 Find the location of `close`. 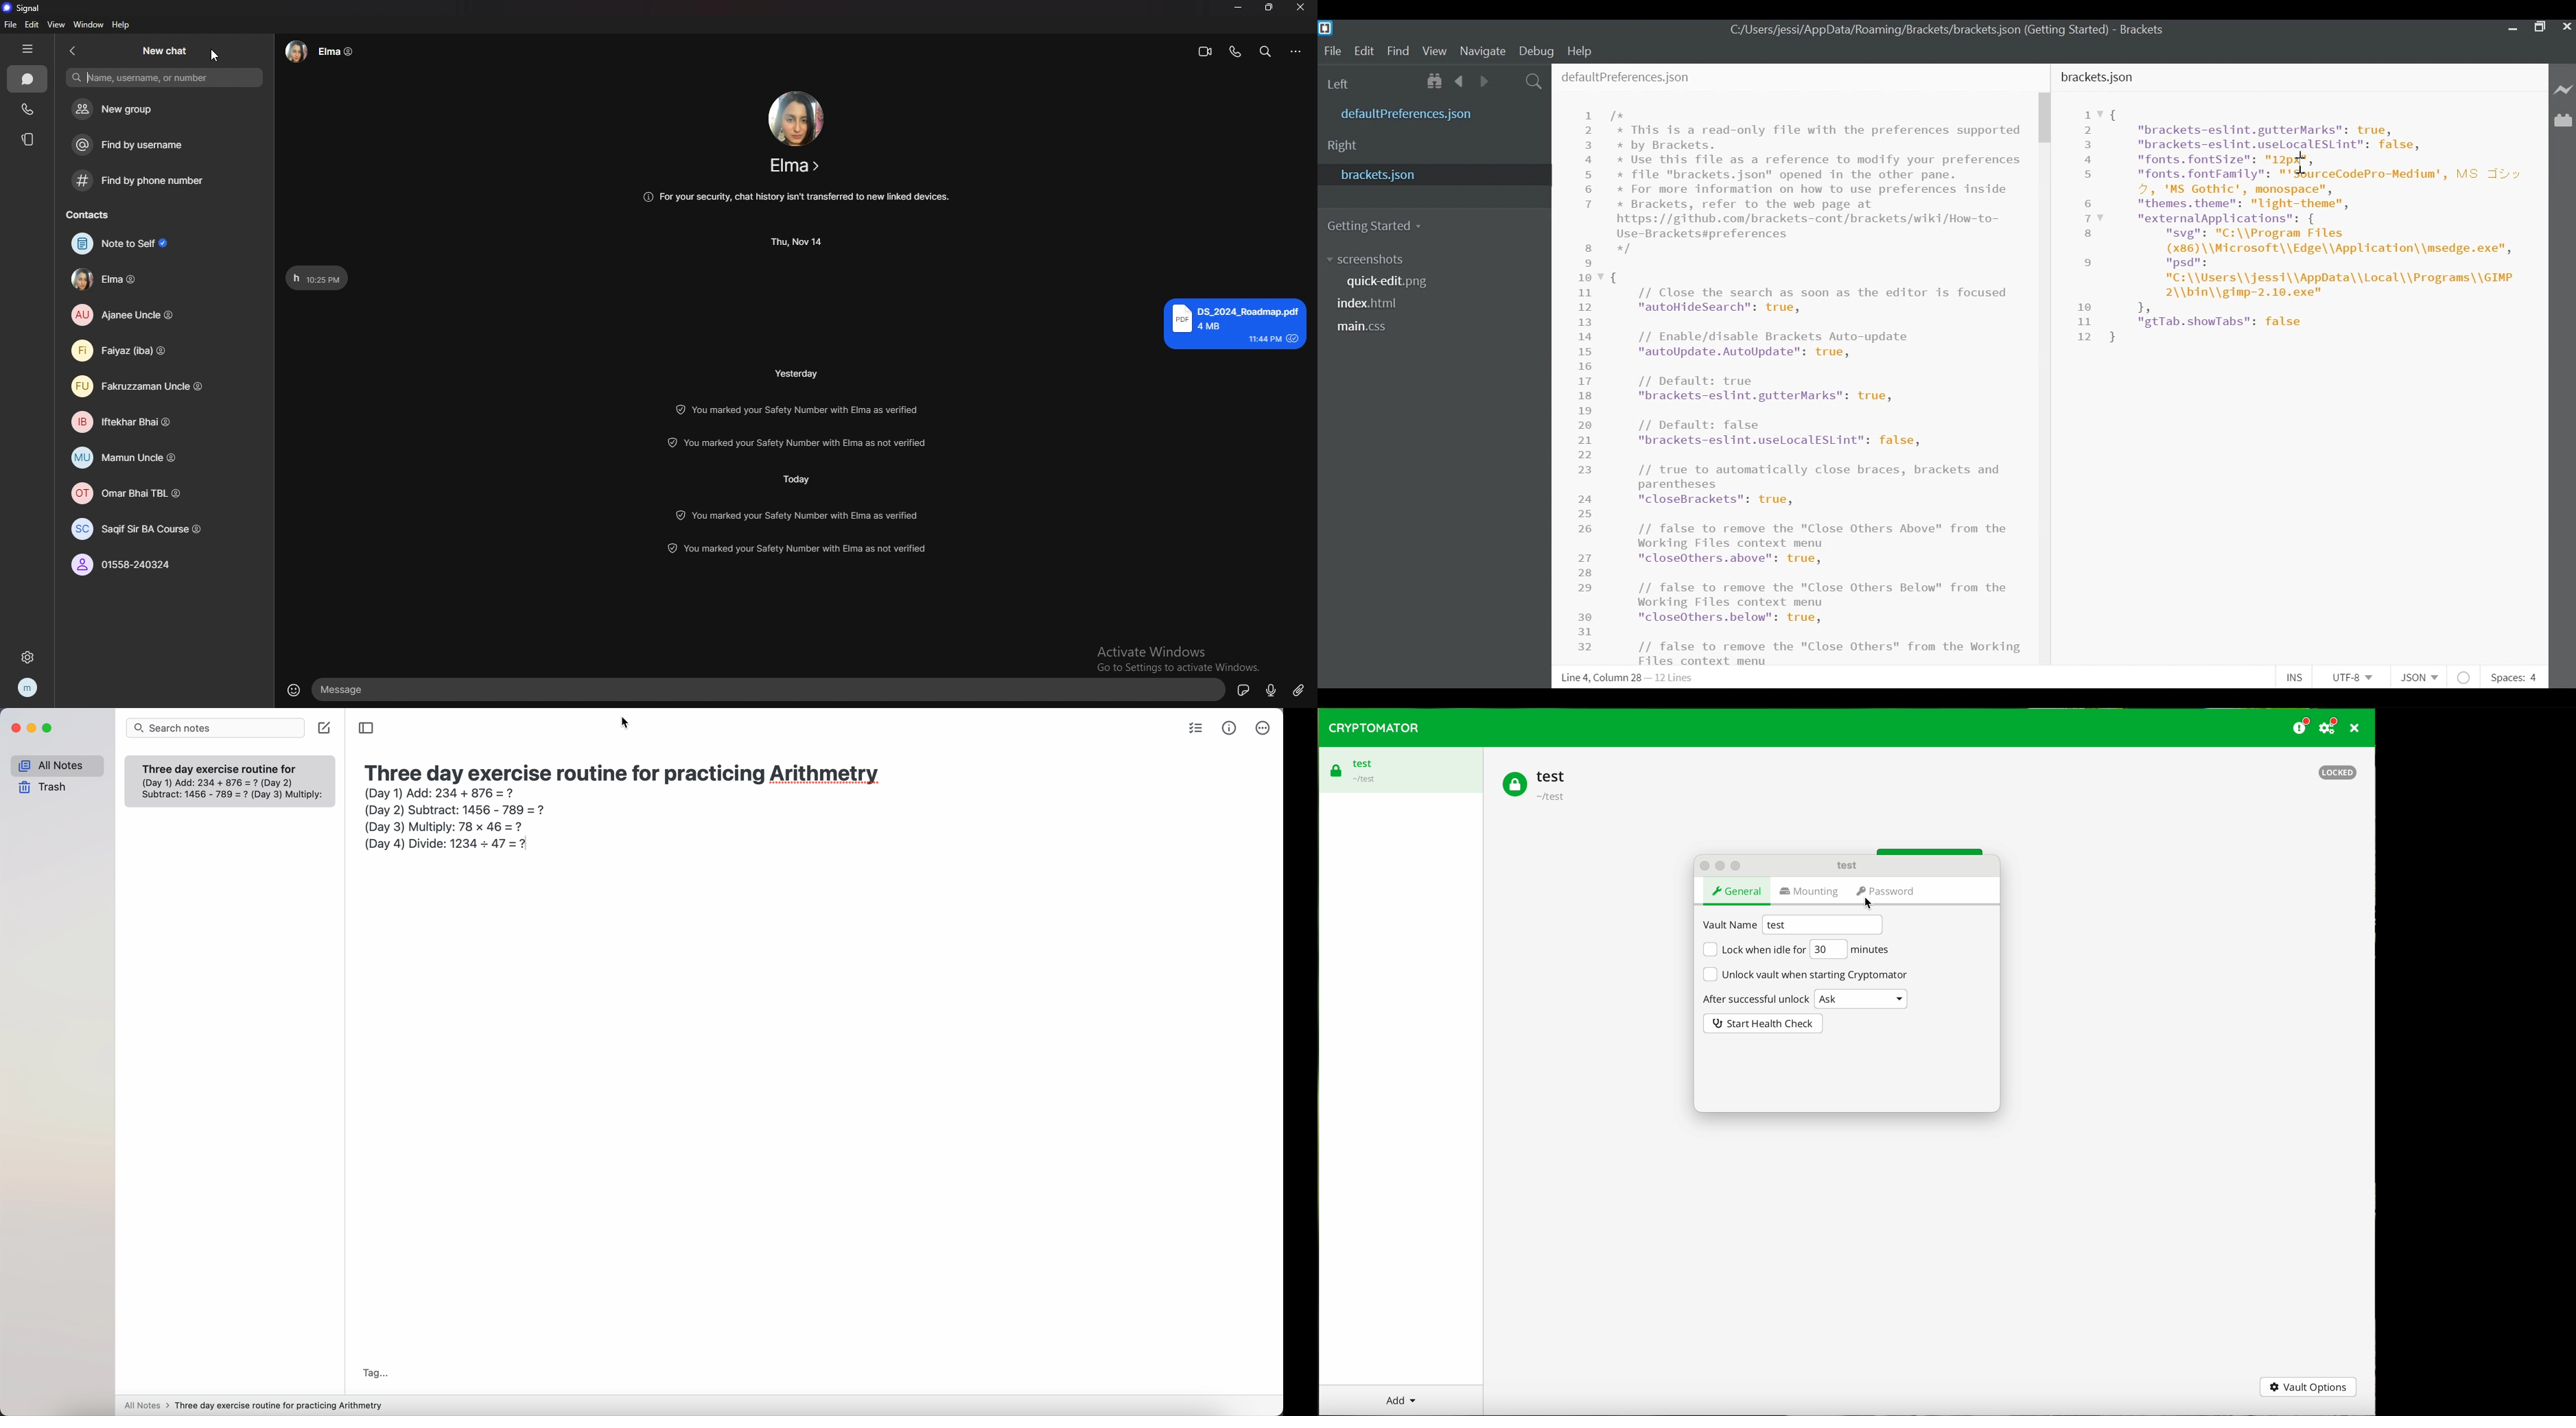

close is located at coordinates (1302, 7).